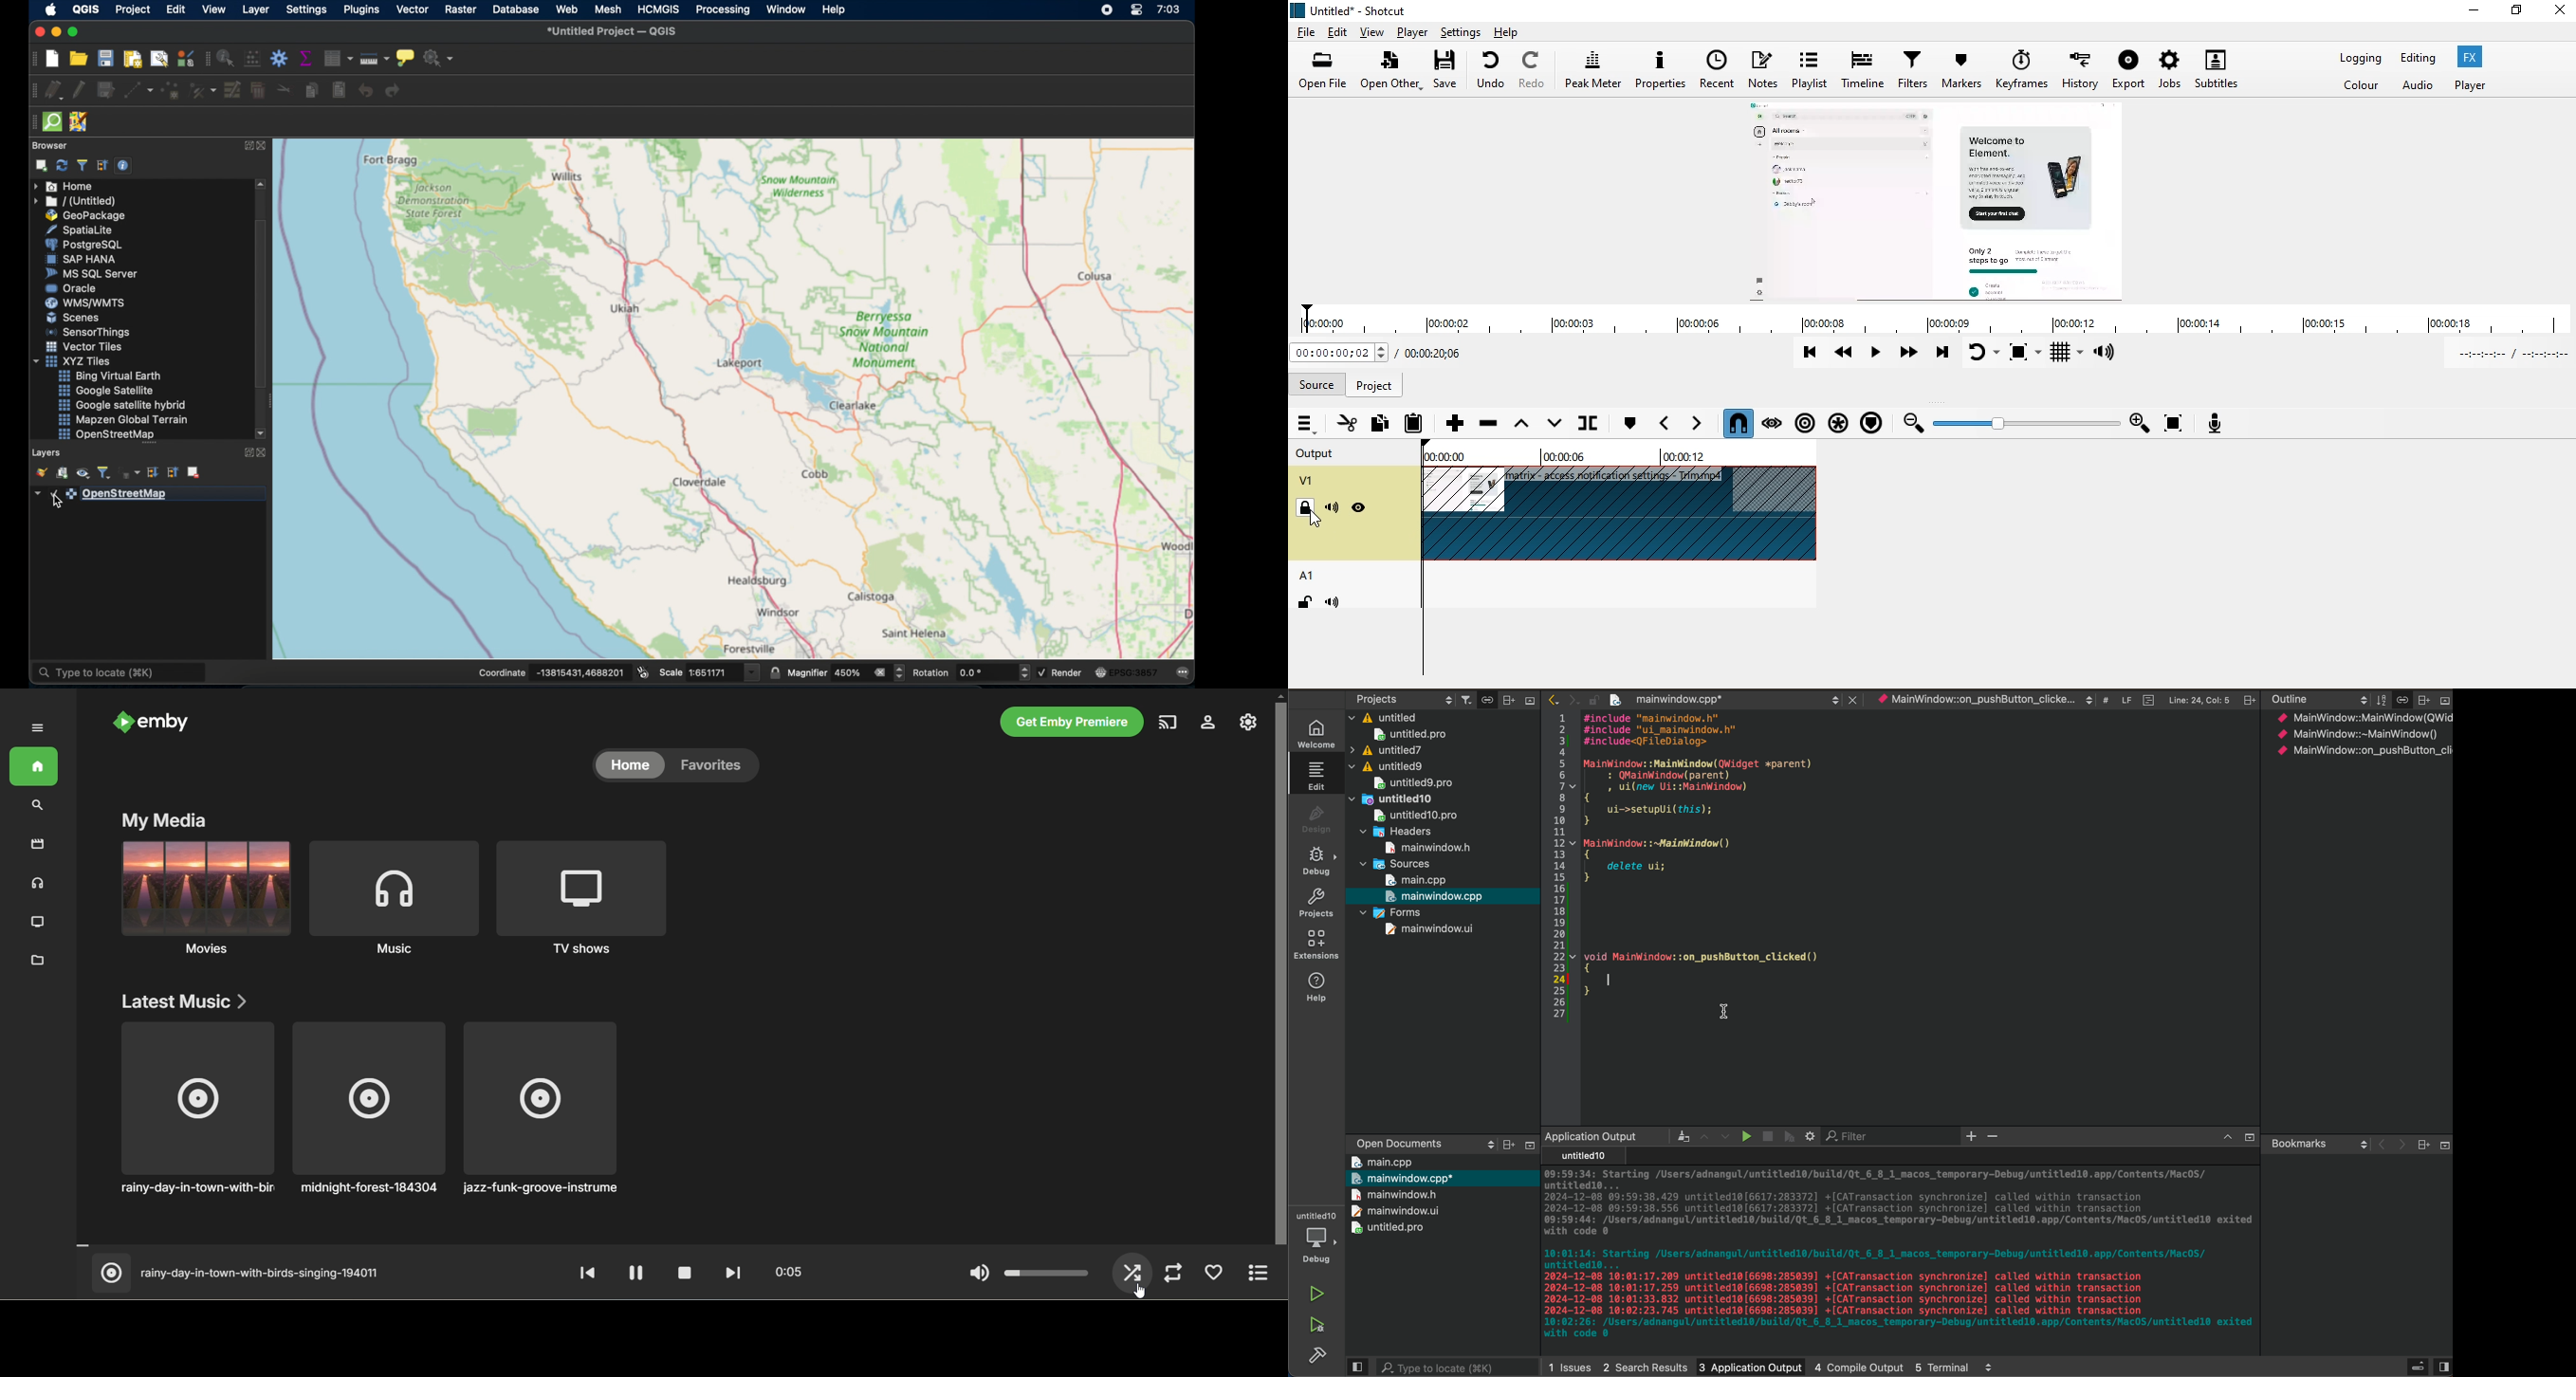 This screenshot has width=2576, height=1400. What do you see at coordinates (1436, 896) in the screenshot?
I see `mainwindow.cpp` at bounding box center [1436, 896].